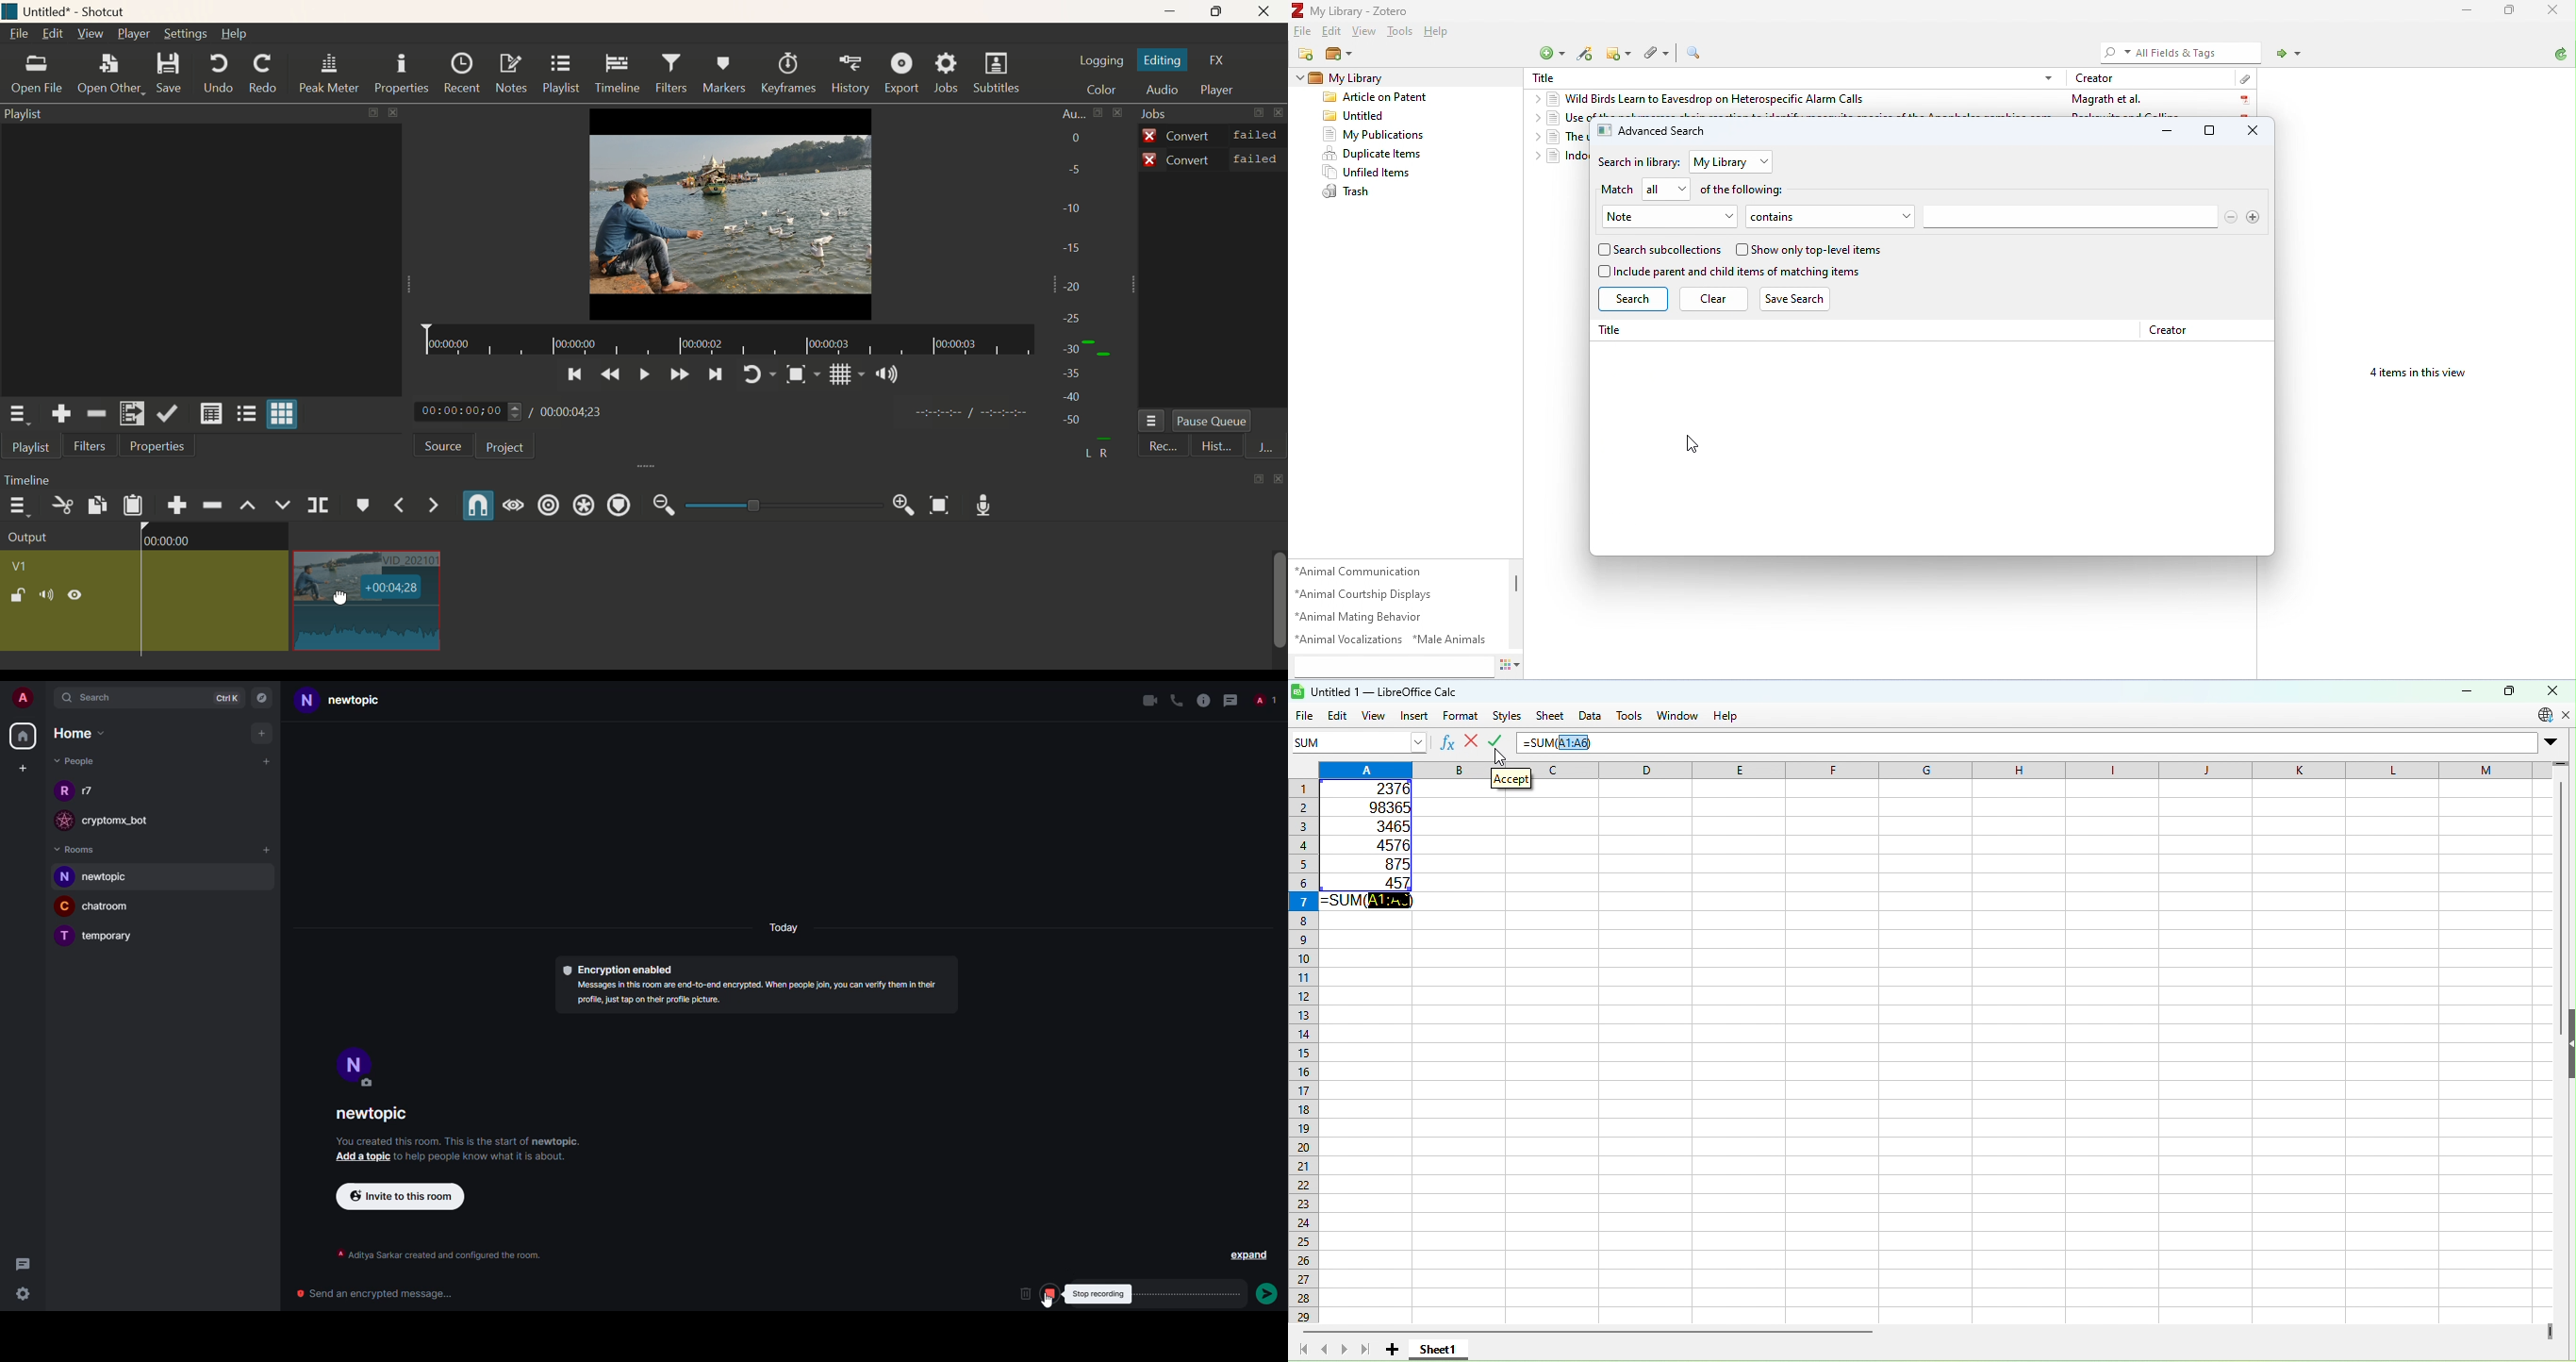  I want to click on , so click(139, 32).